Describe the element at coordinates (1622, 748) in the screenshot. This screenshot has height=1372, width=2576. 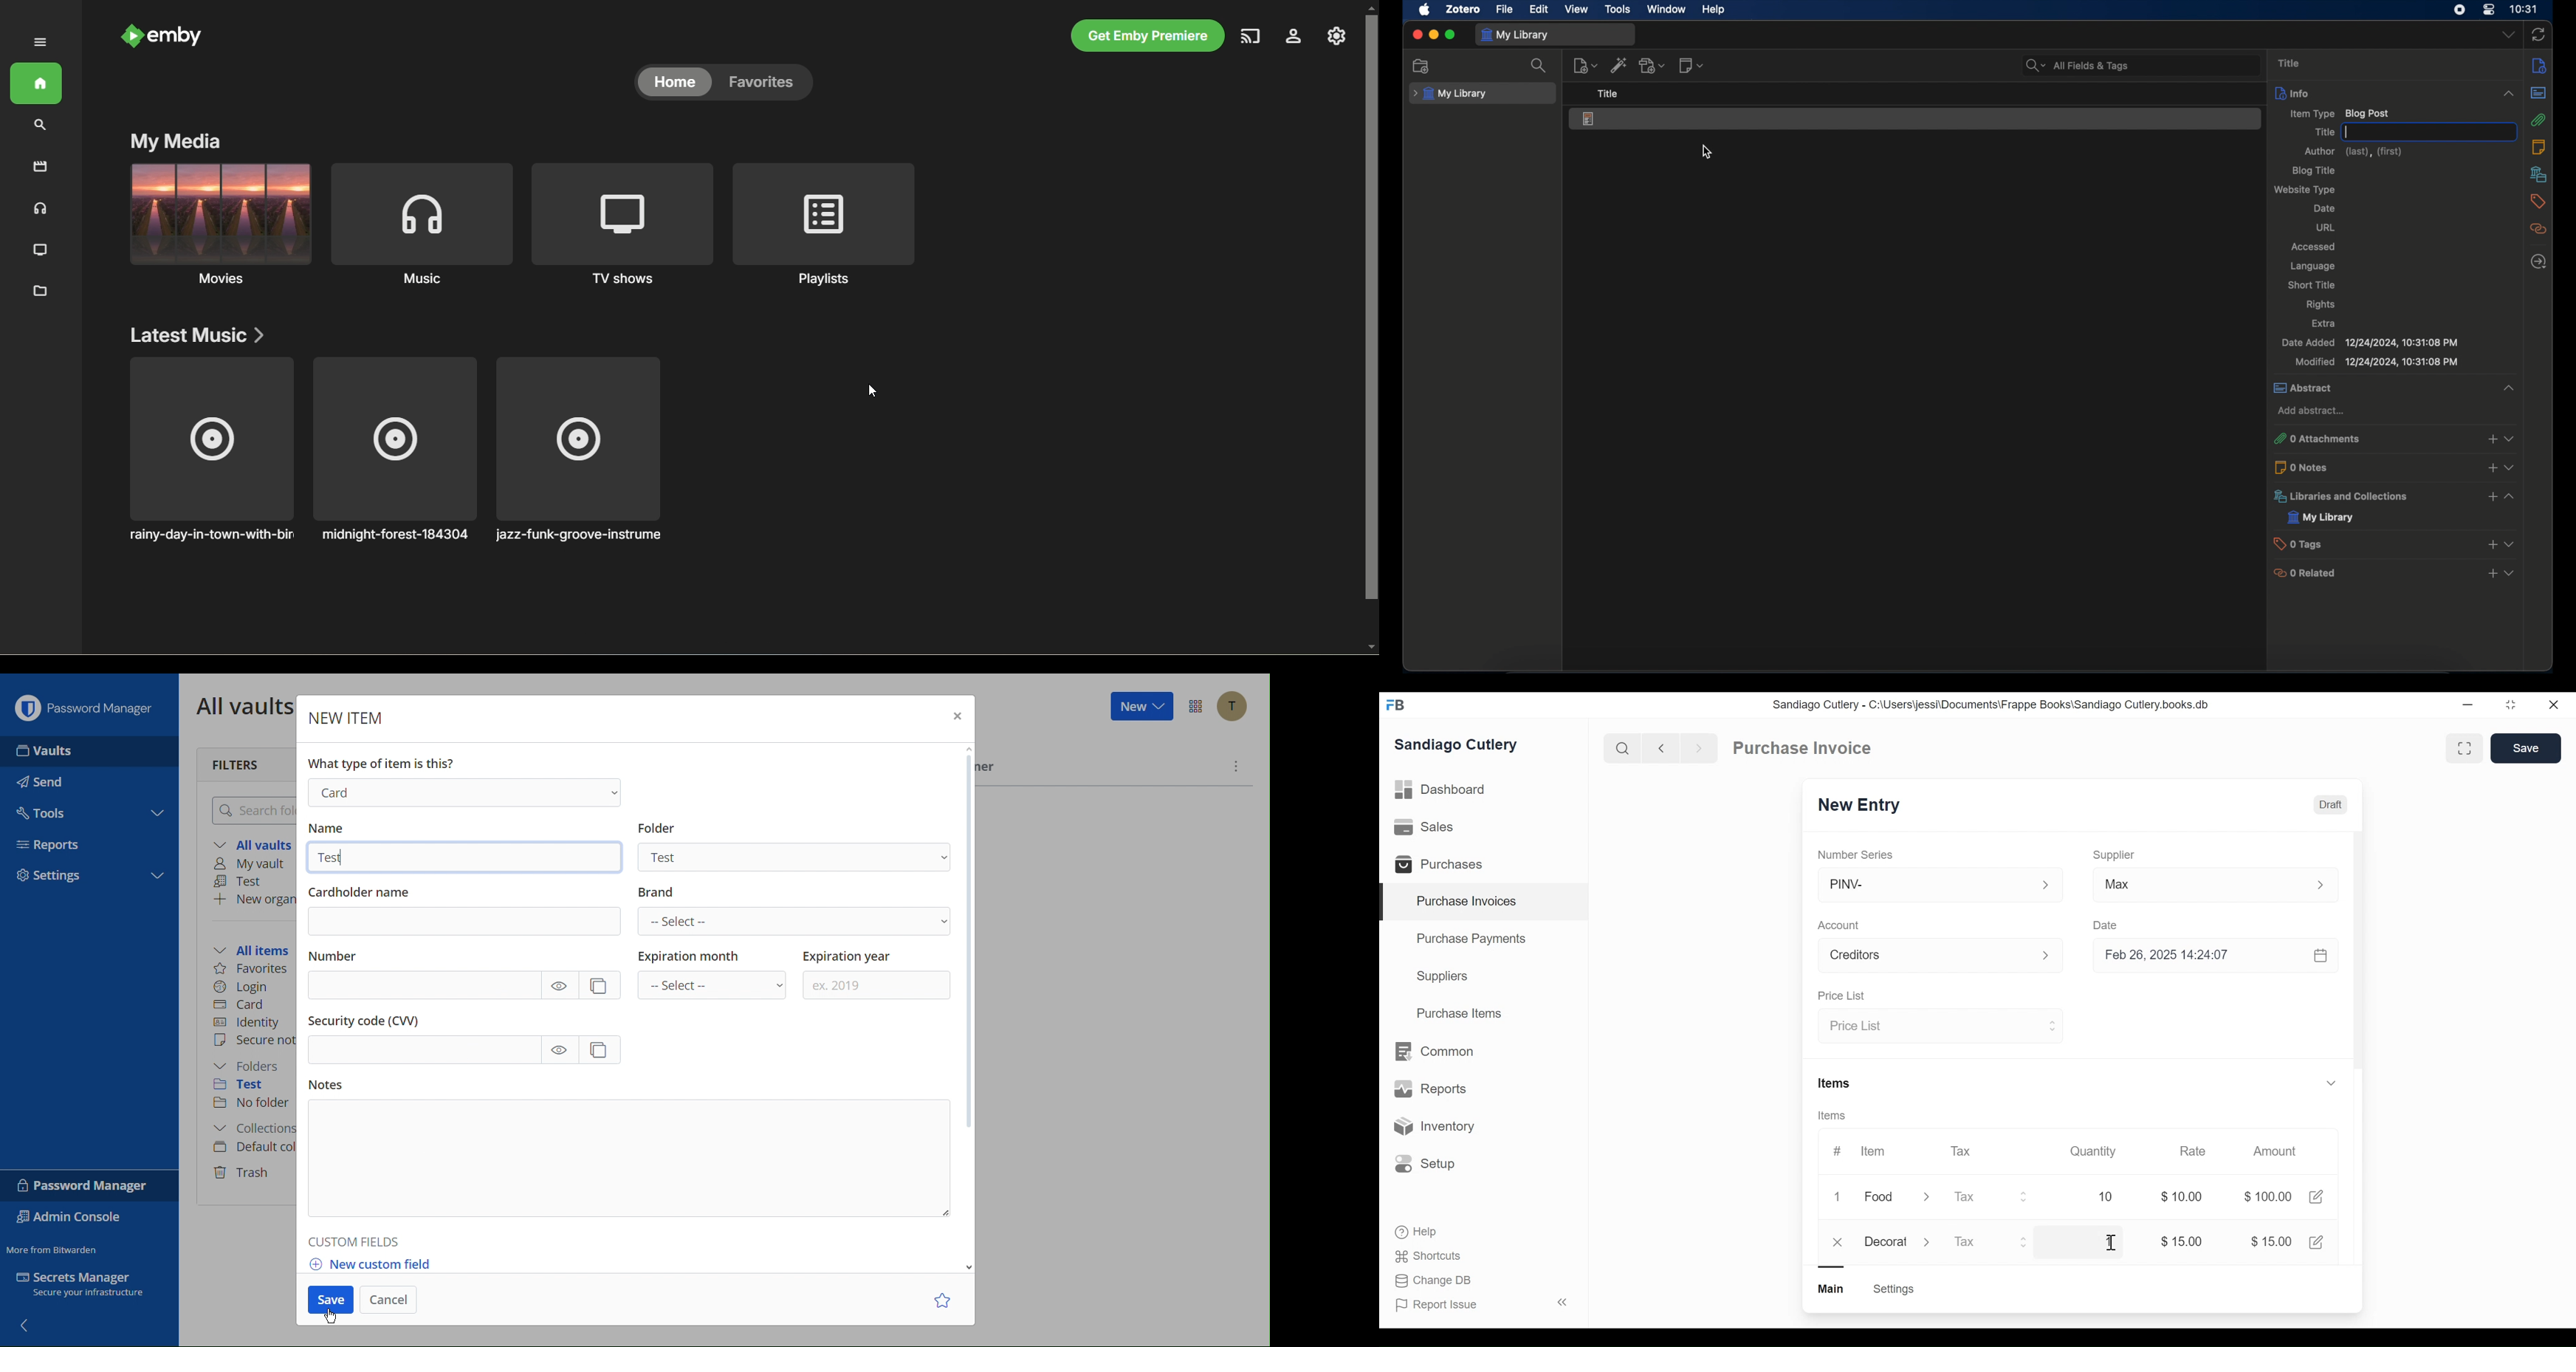
I see `Search` at that location.